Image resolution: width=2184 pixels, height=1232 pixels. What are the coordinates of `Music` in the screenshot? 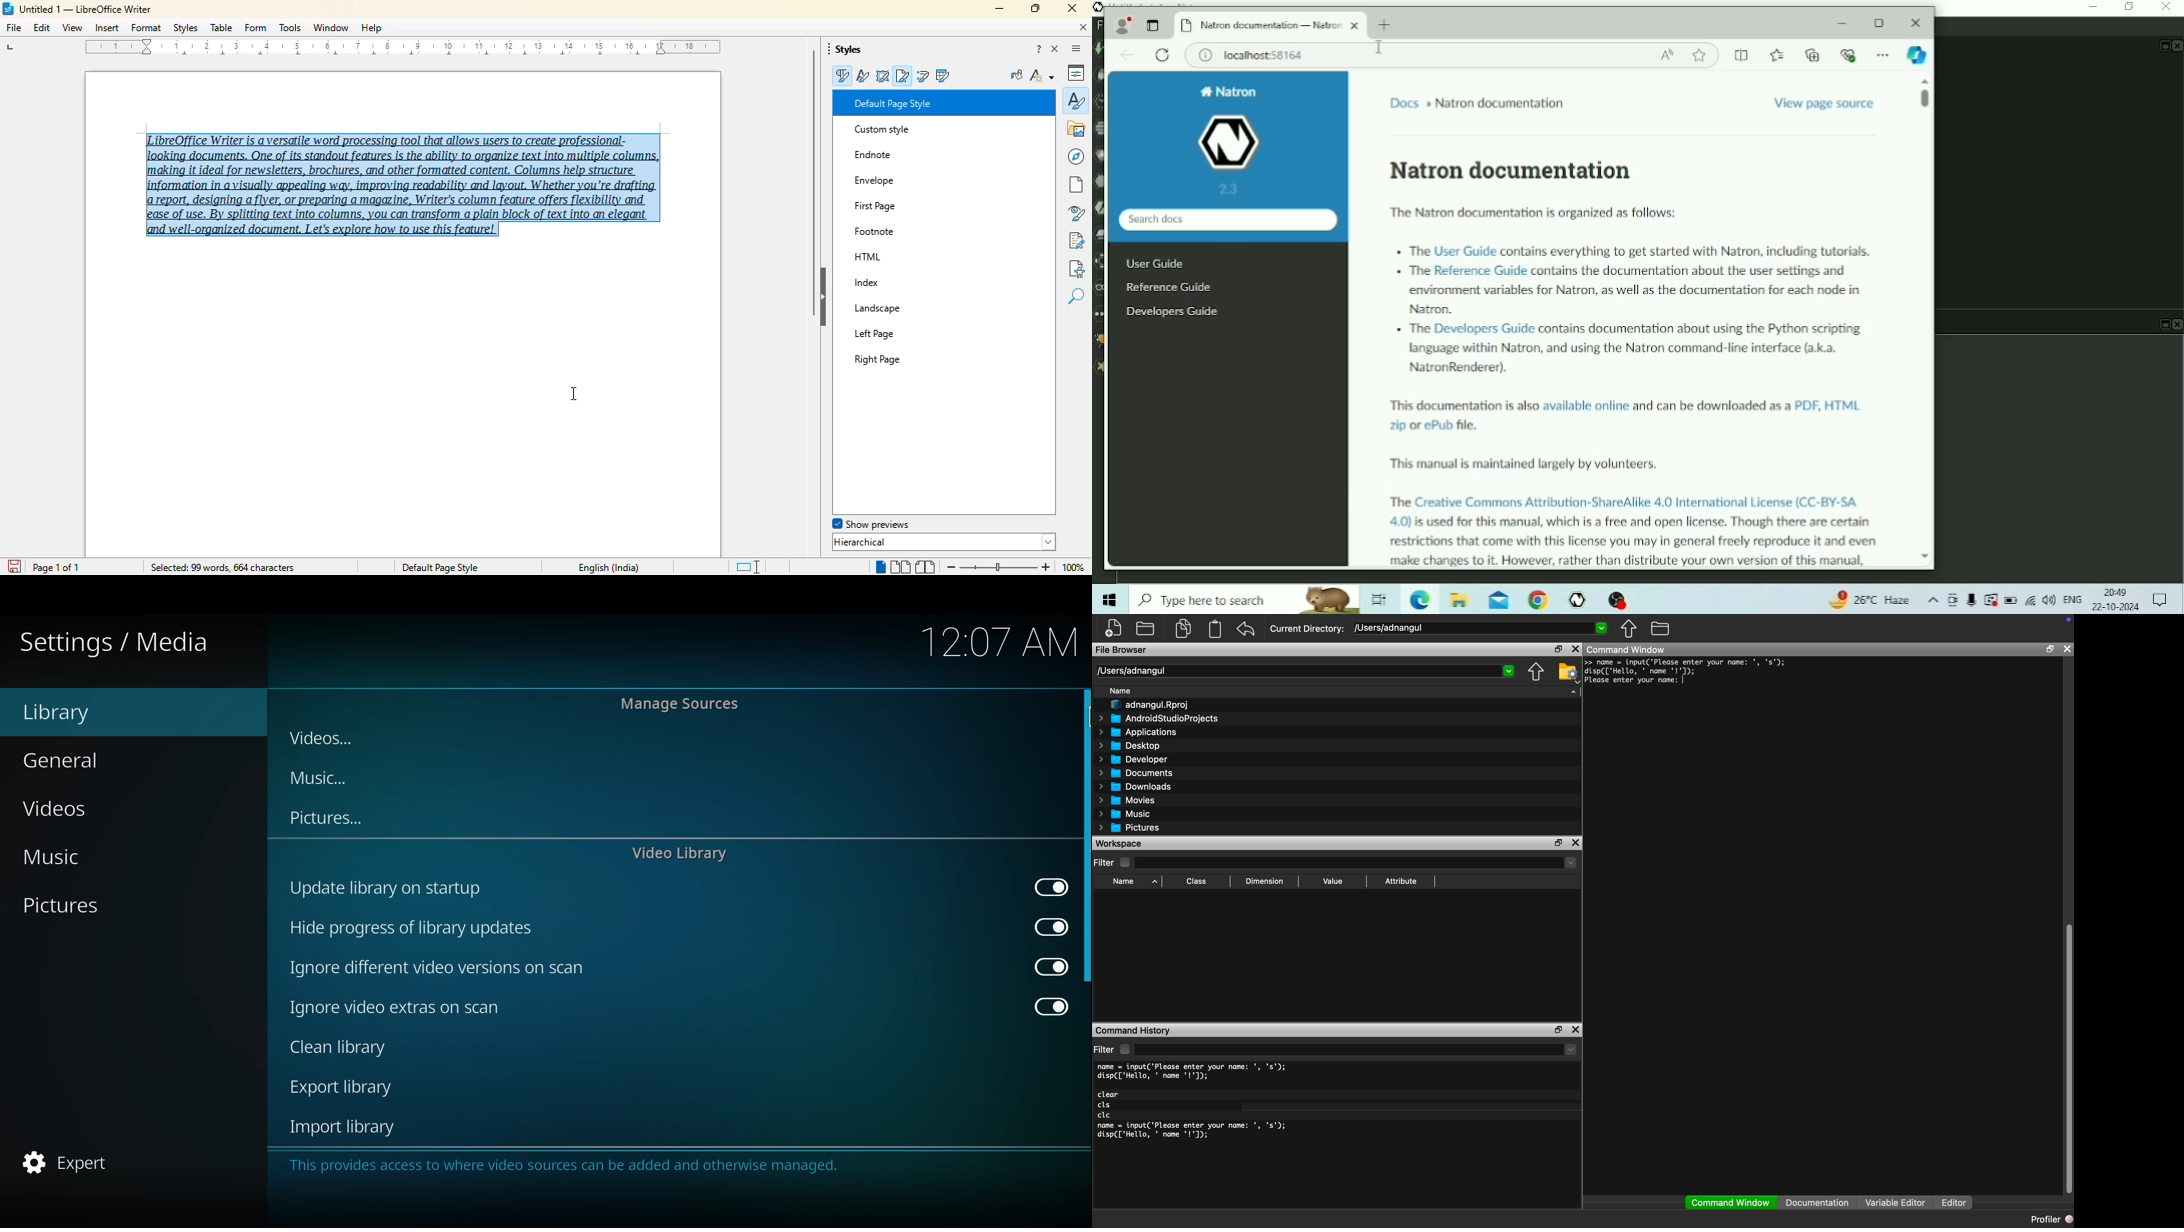 It's located at (1124, 814).